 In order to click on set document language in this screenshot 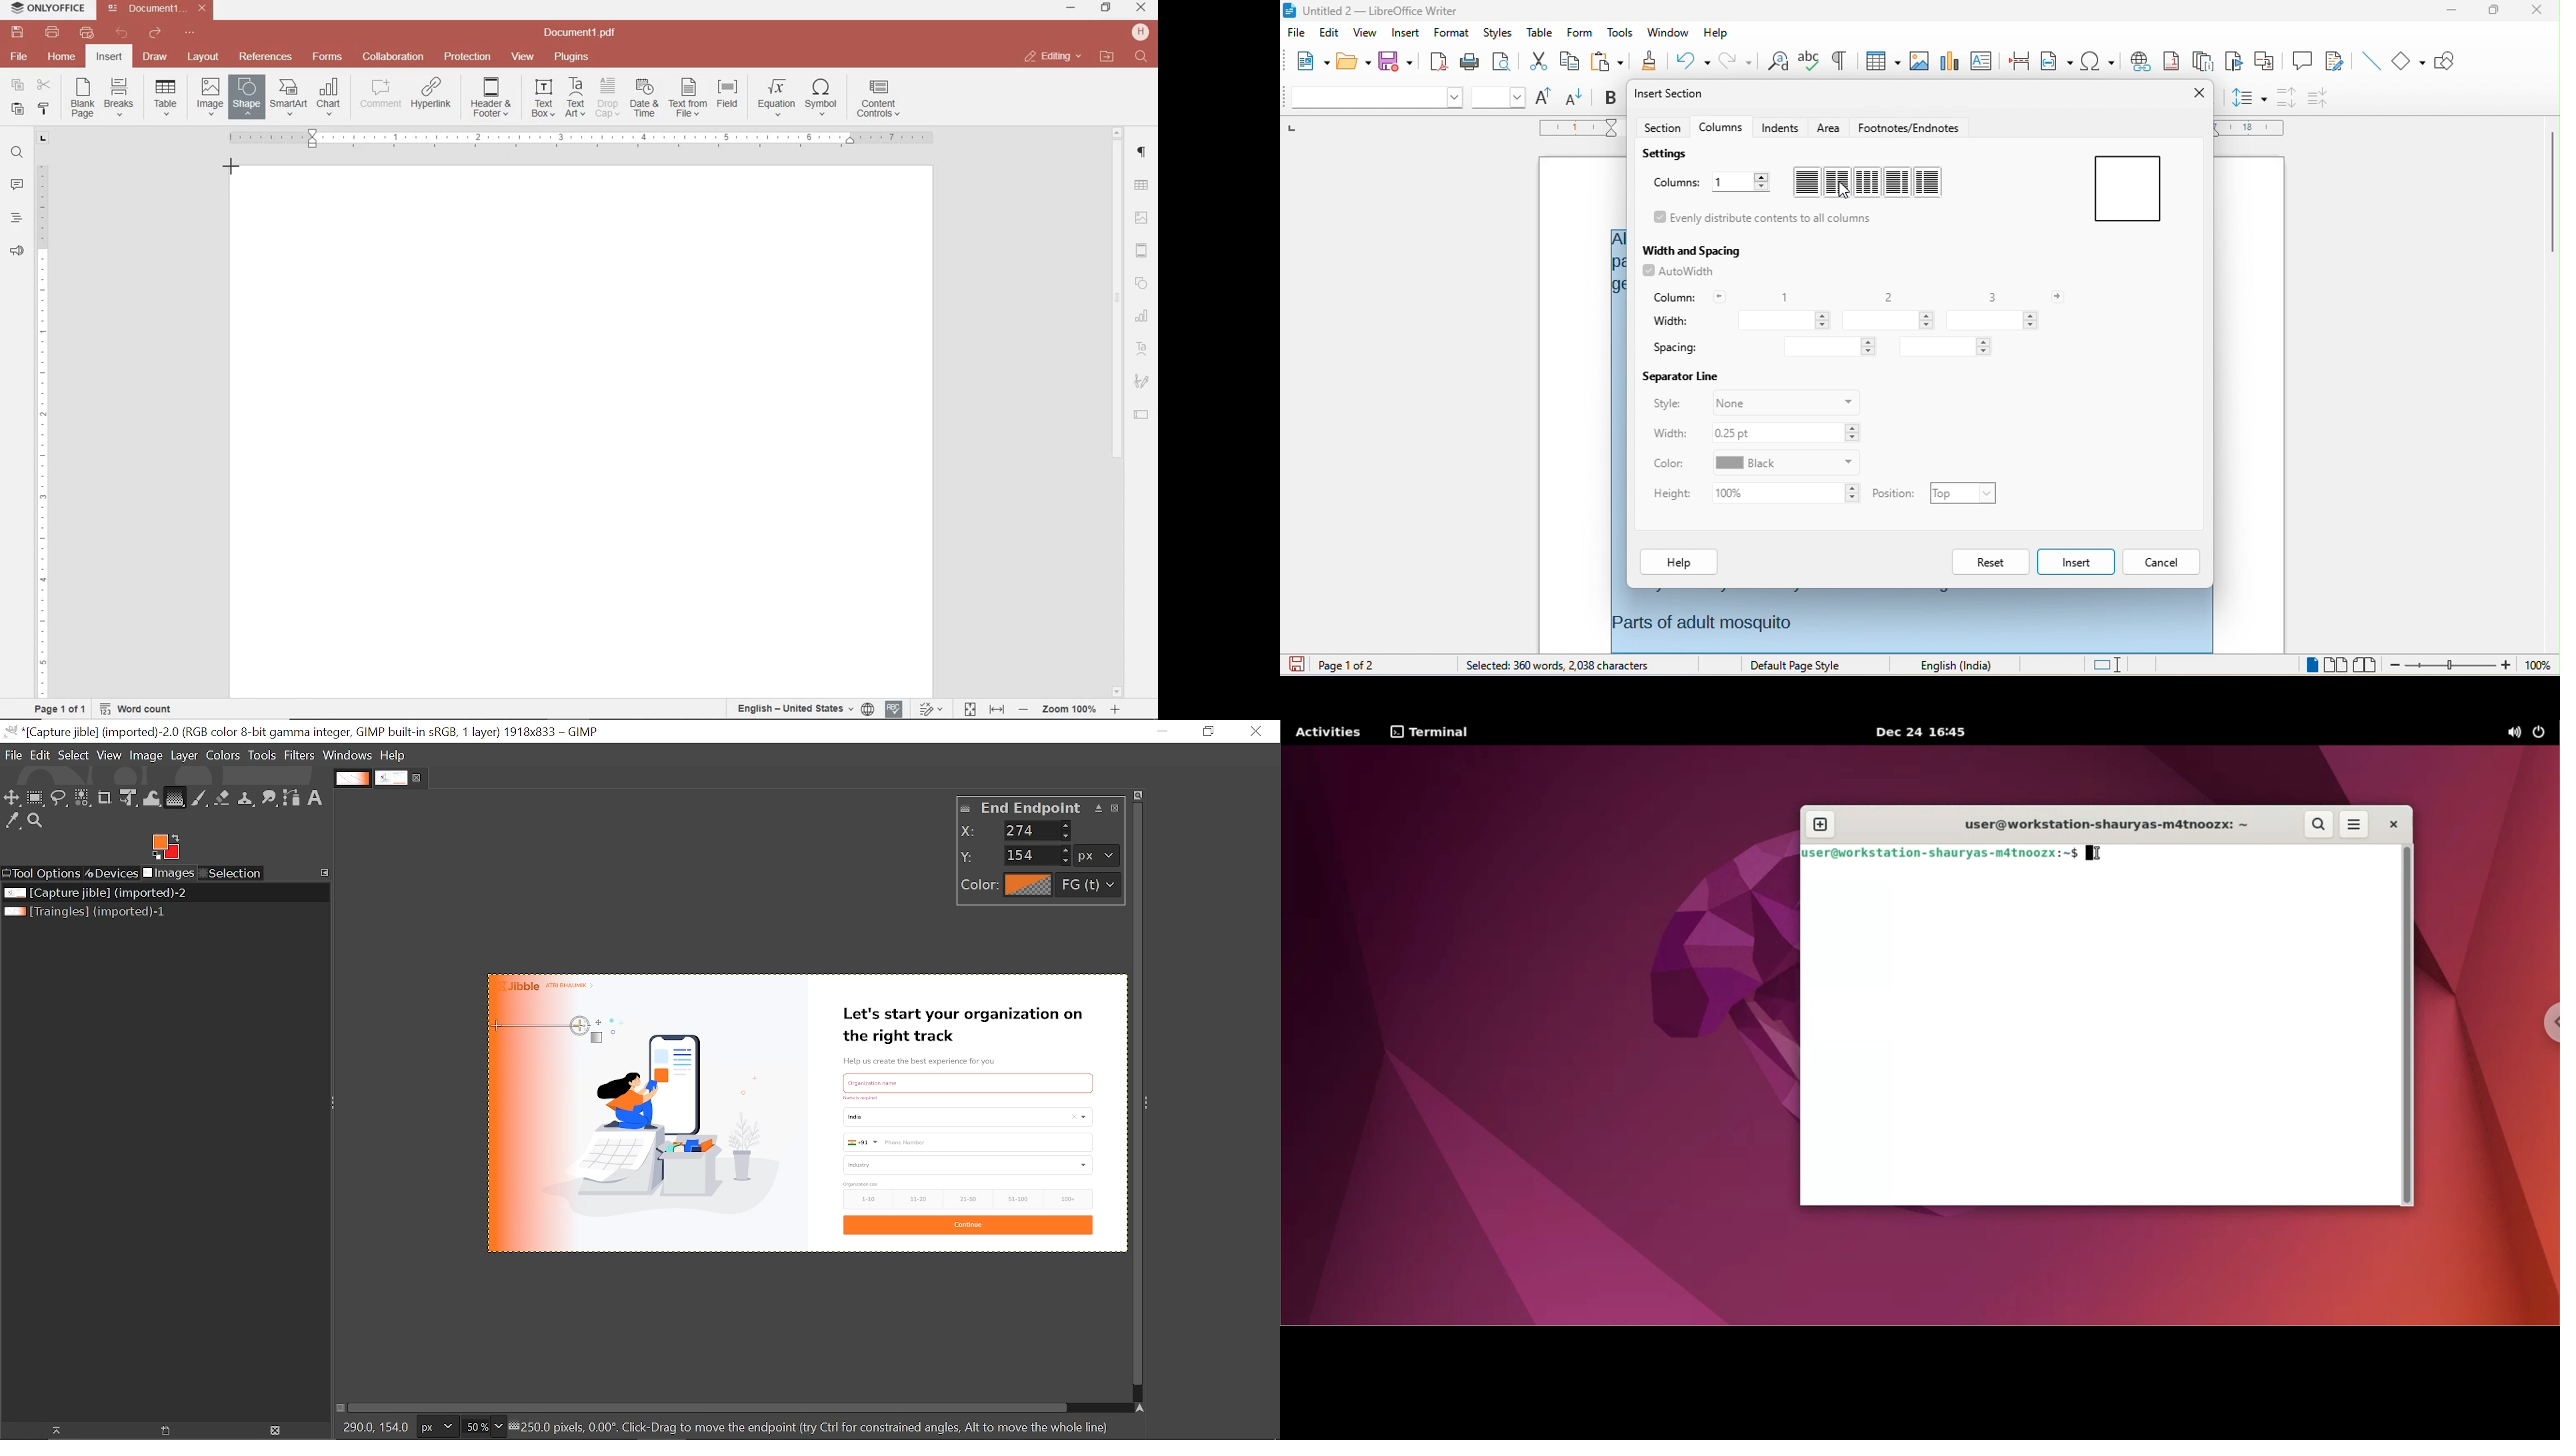, I will do `click(804, 708)`.